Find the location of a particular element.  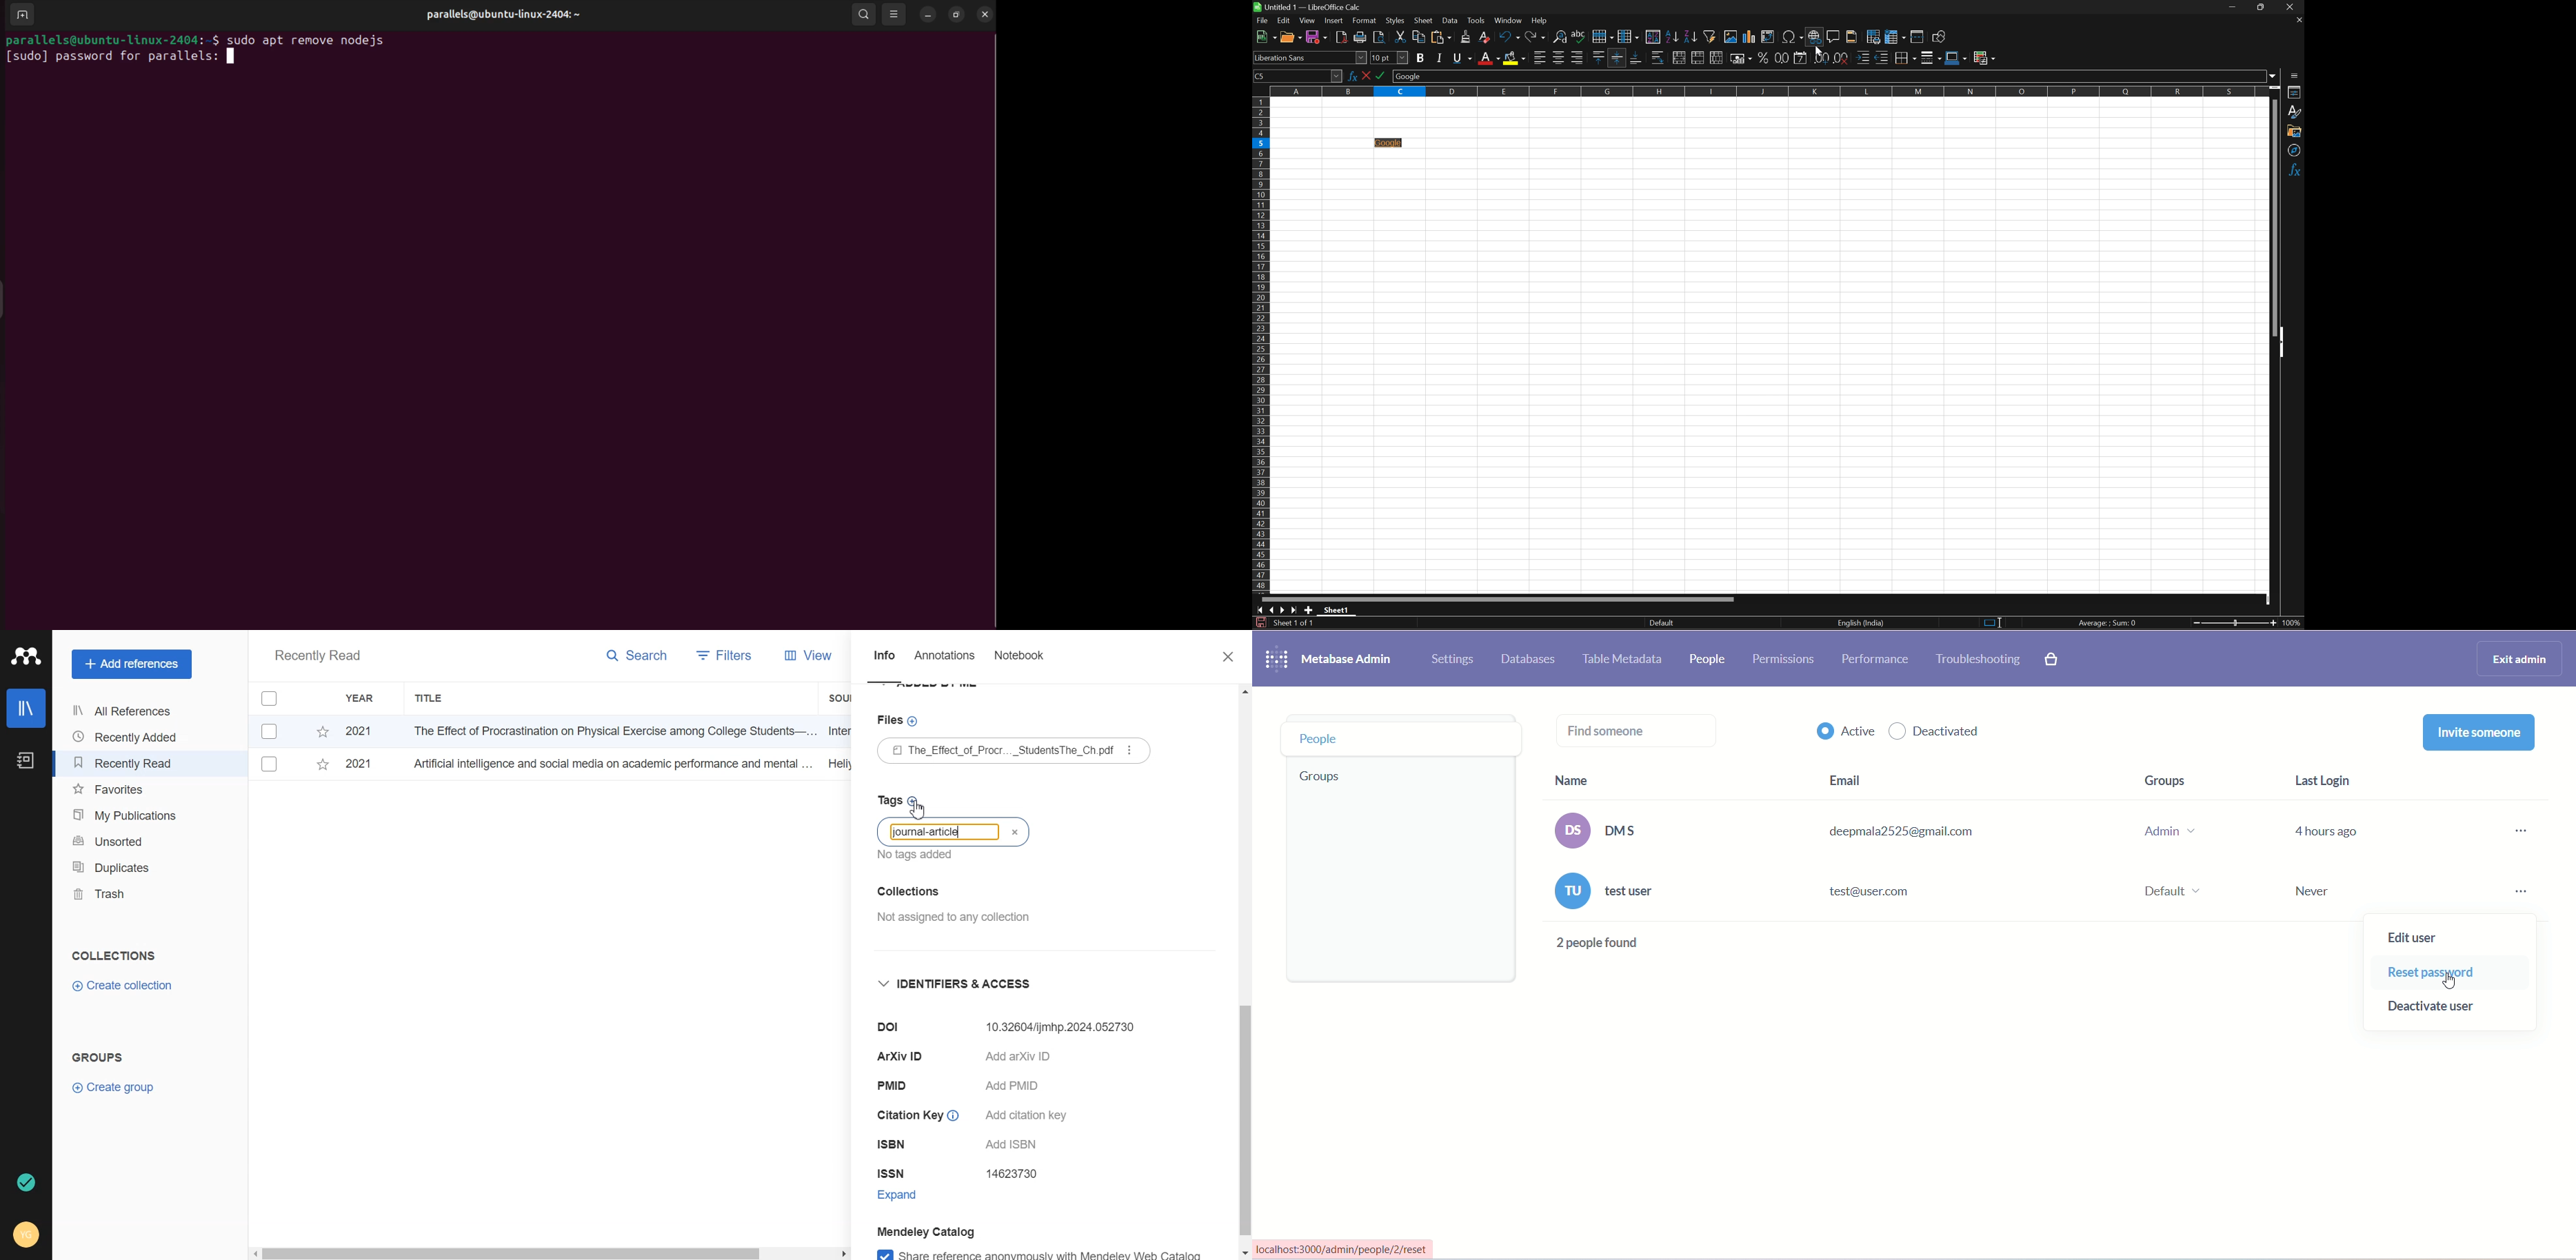

Clear direct formatting is located at coordinates (1485, 38).